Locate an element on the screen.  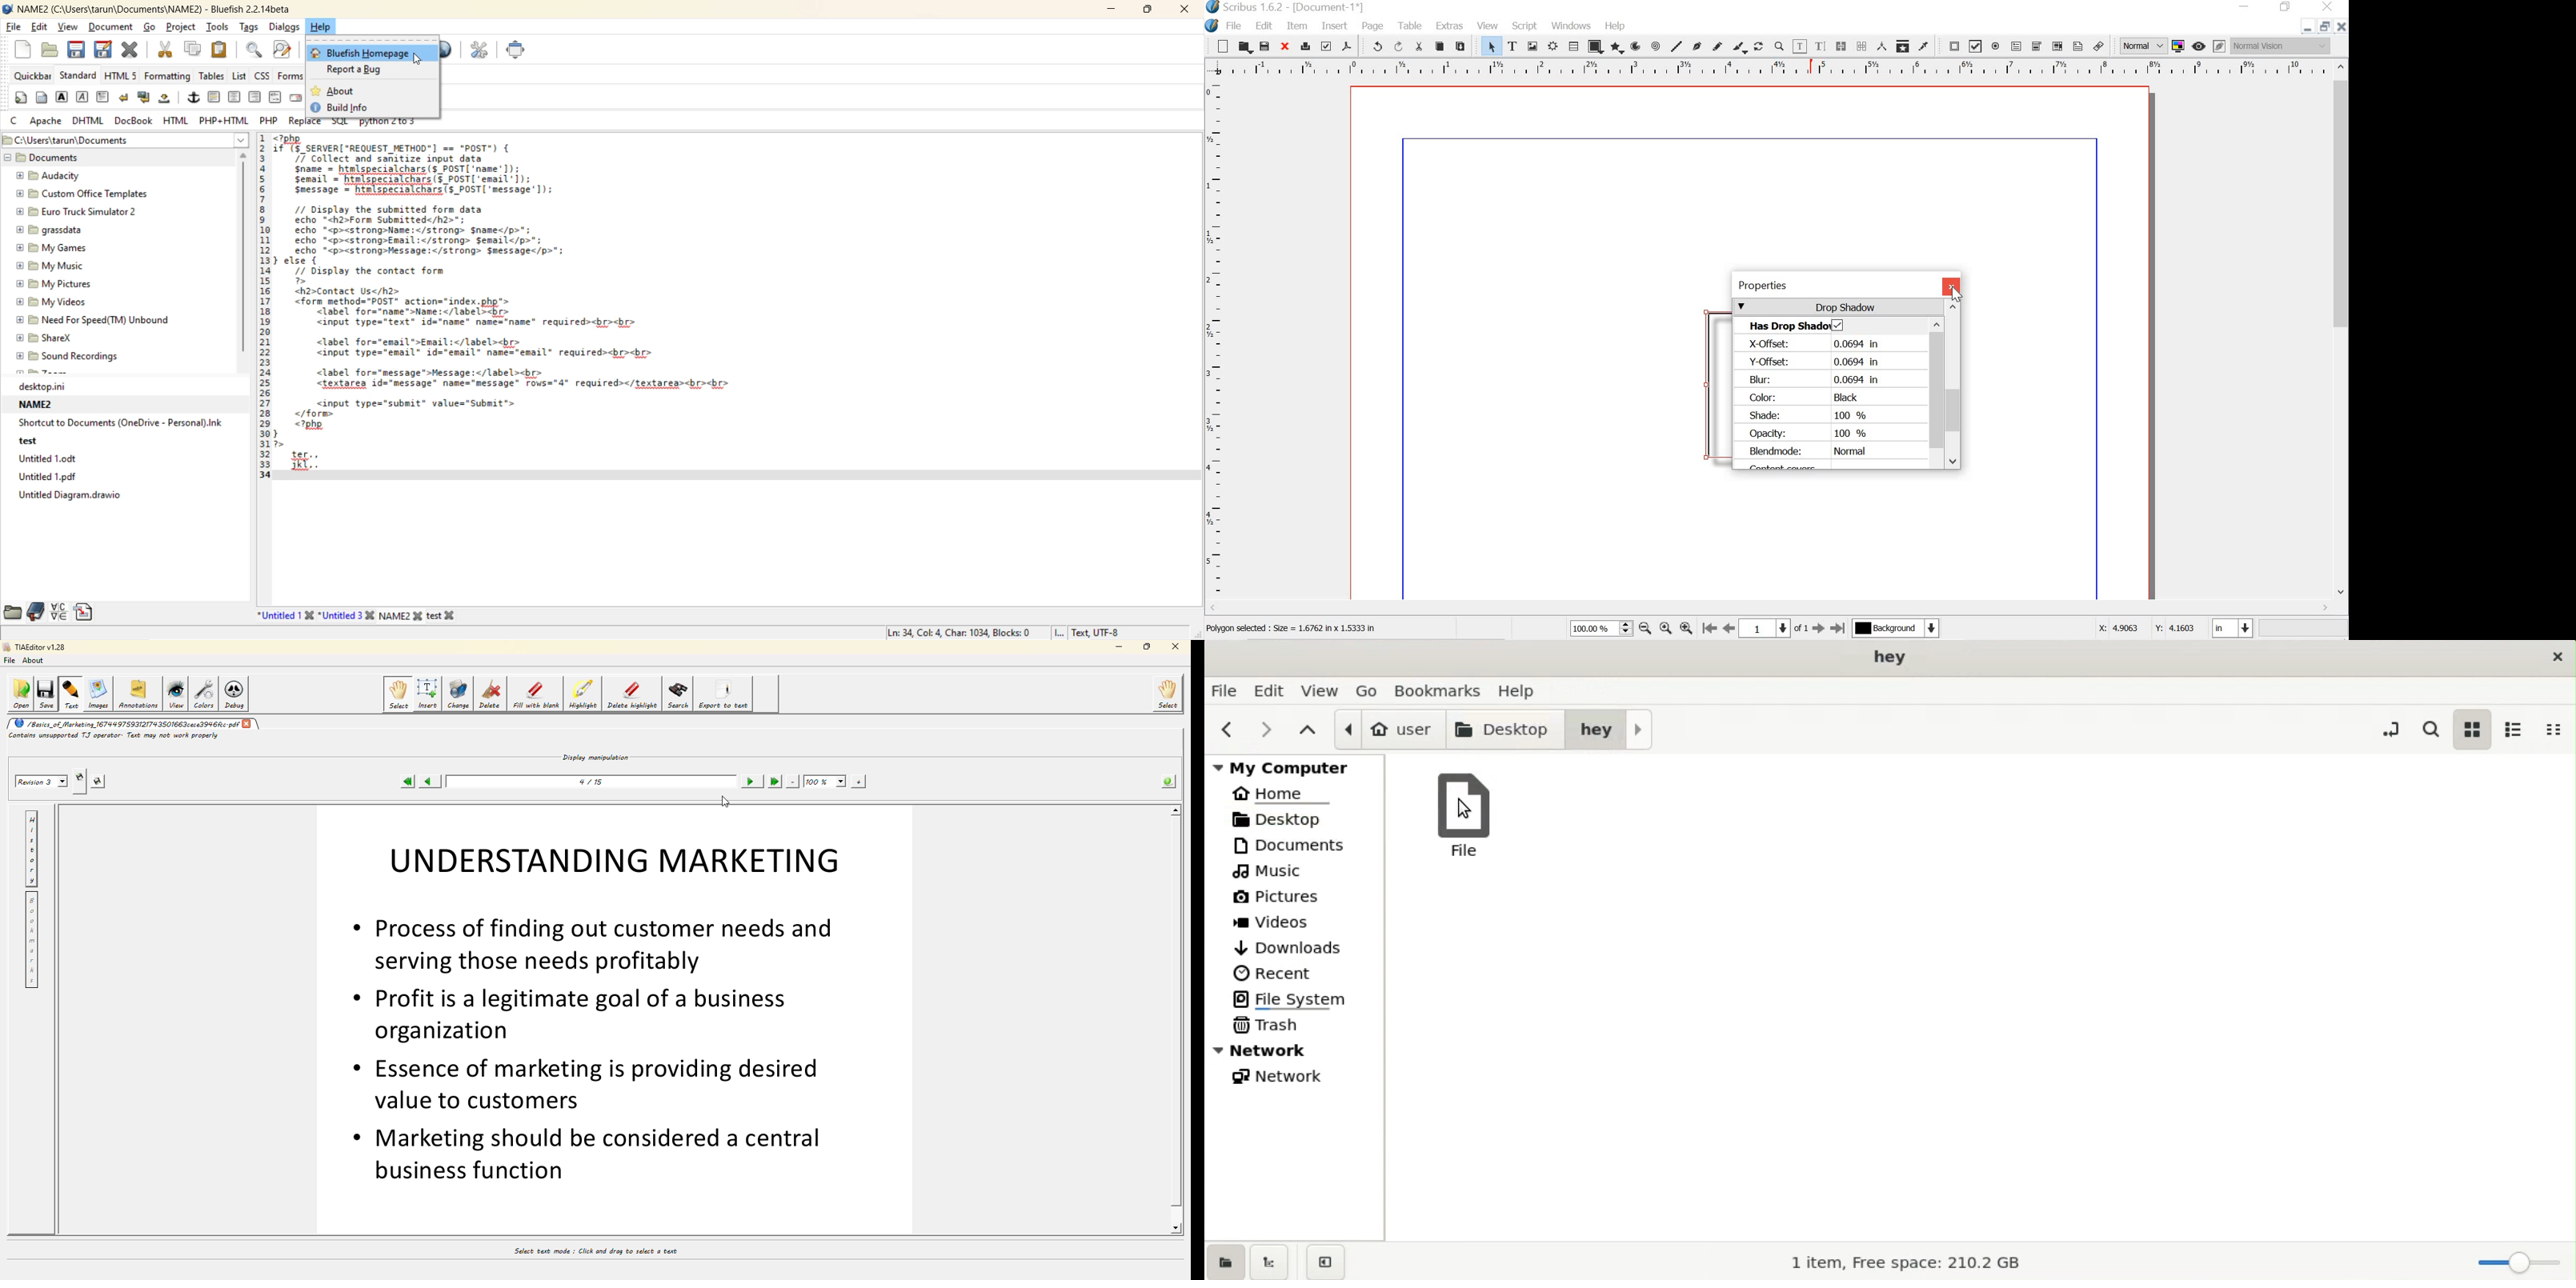
html 5 is located at coordinates (121, 75).